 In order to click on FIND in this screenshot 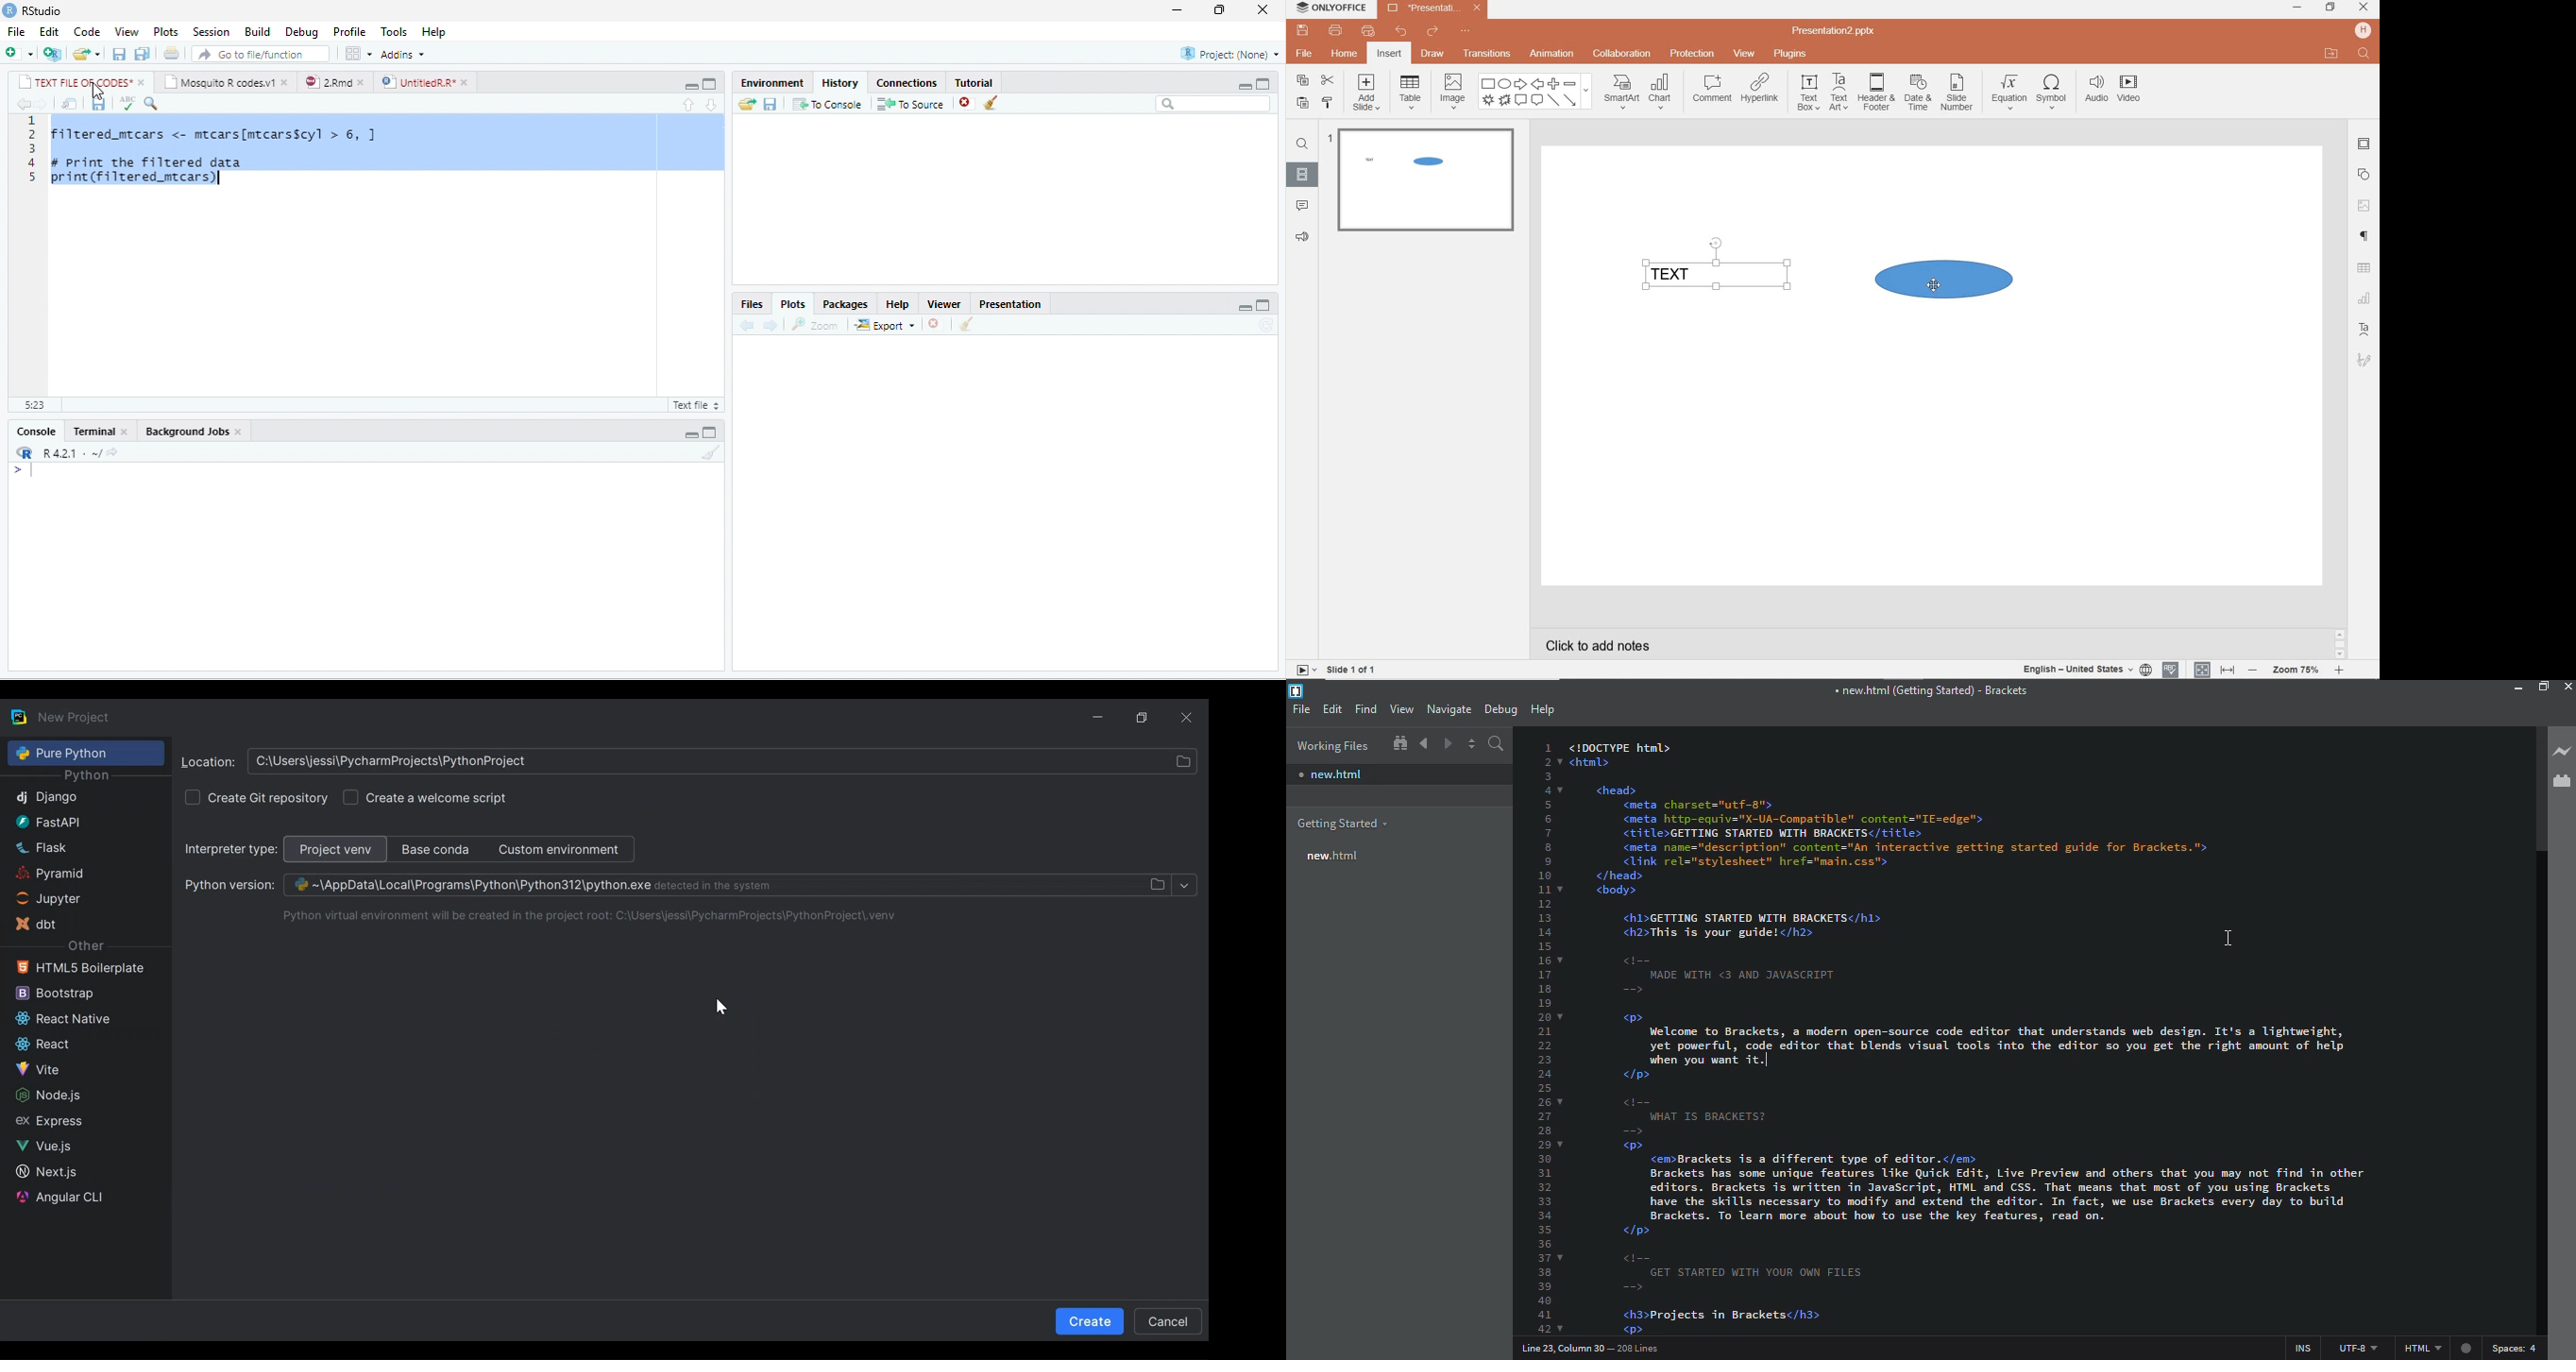, I will do `click(1300, 146)`.